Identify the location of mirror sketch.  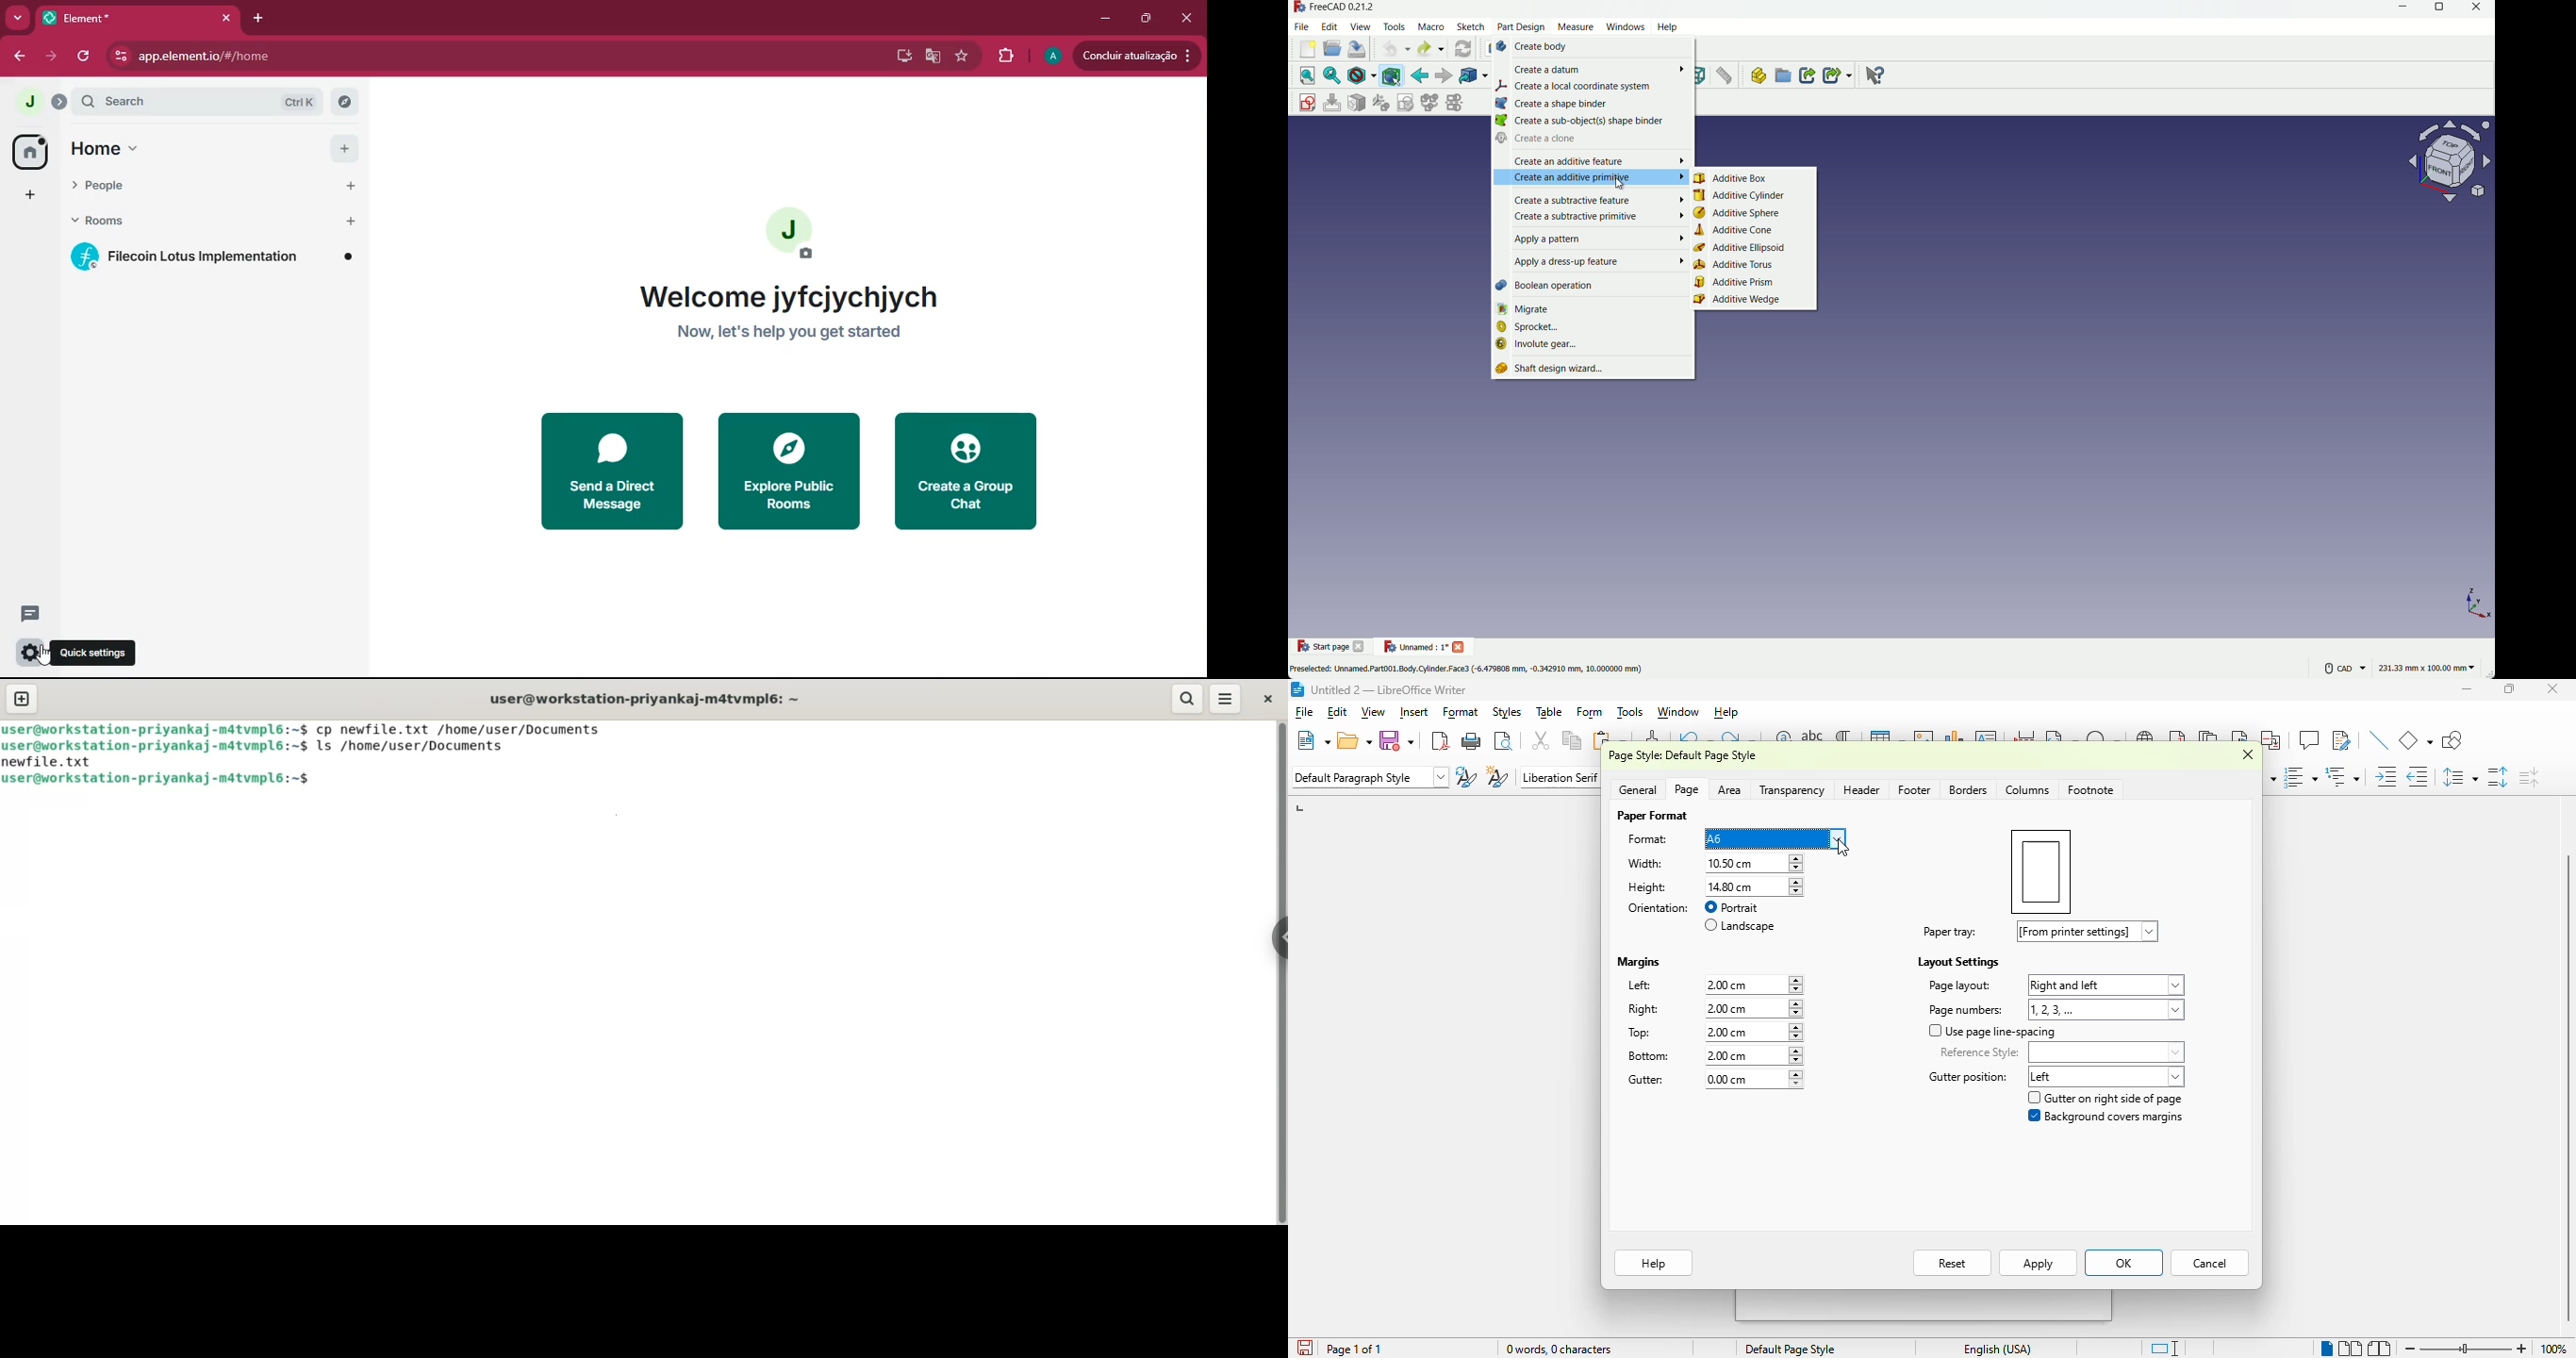
(1455, 102).